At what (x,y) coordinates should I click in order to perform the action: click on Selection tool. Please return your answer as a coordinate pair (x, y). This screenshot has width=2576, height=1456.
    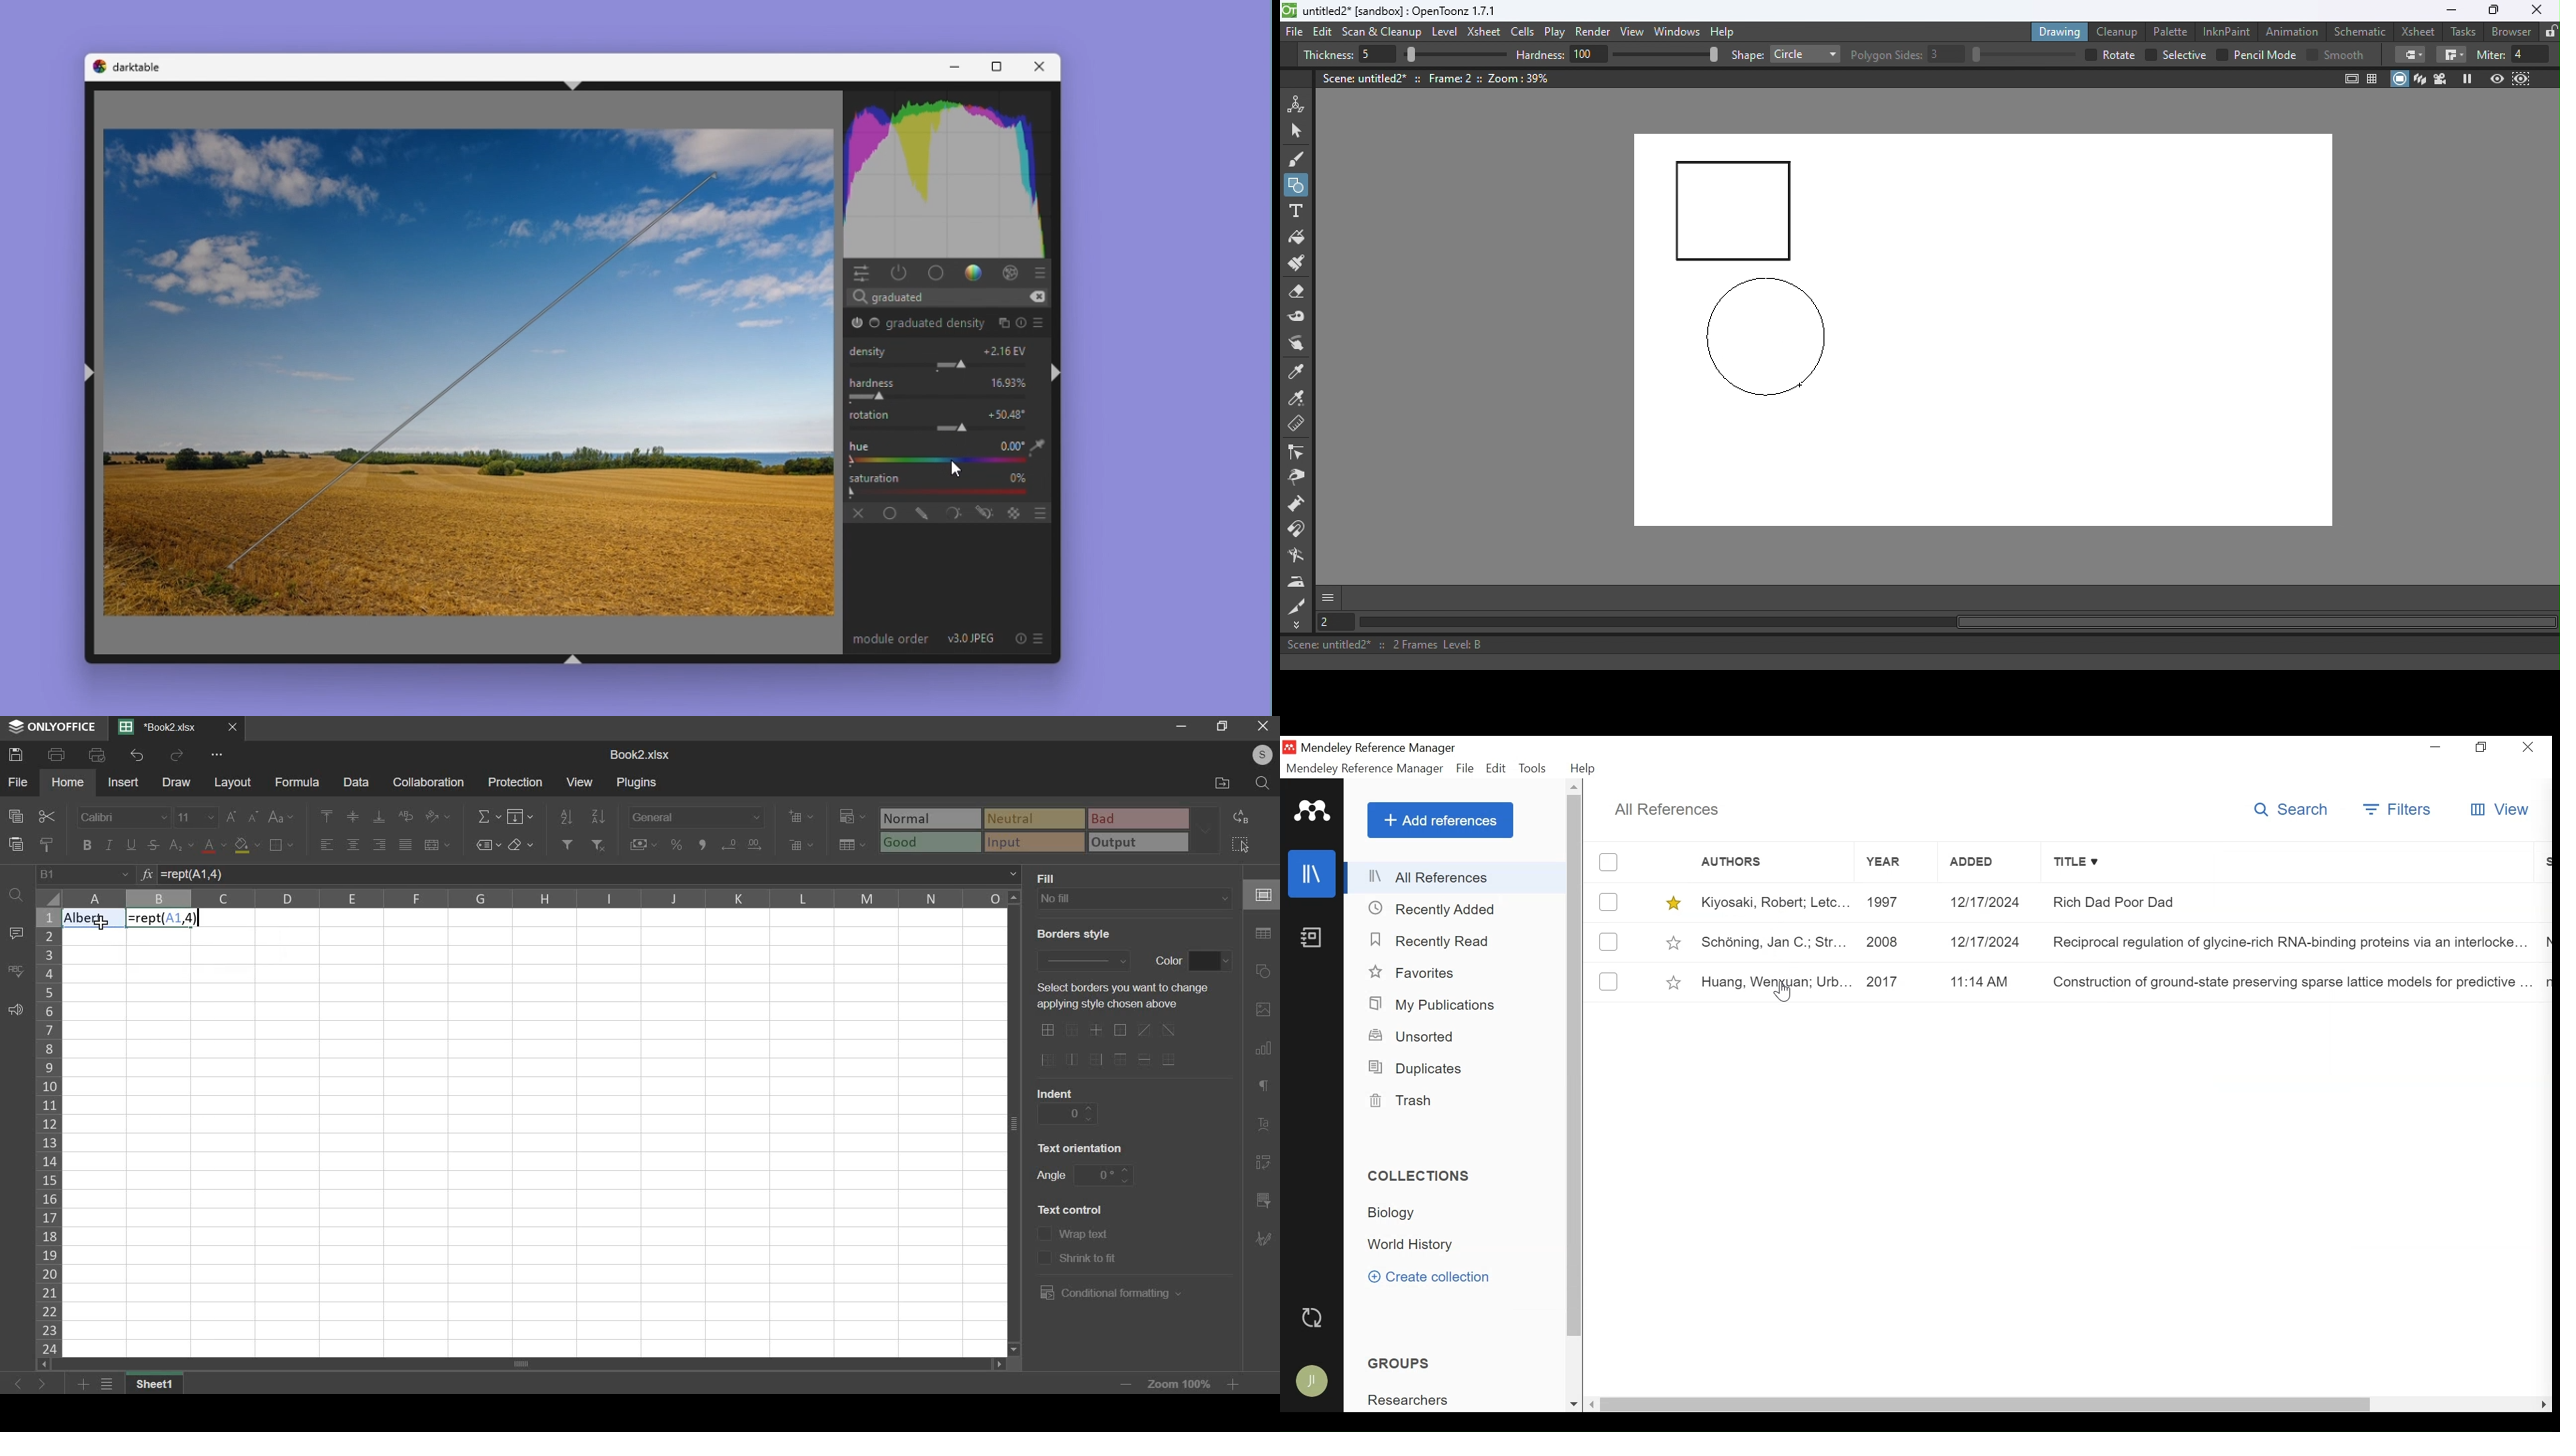
    Looking at the image, I should click on (1300, 130).